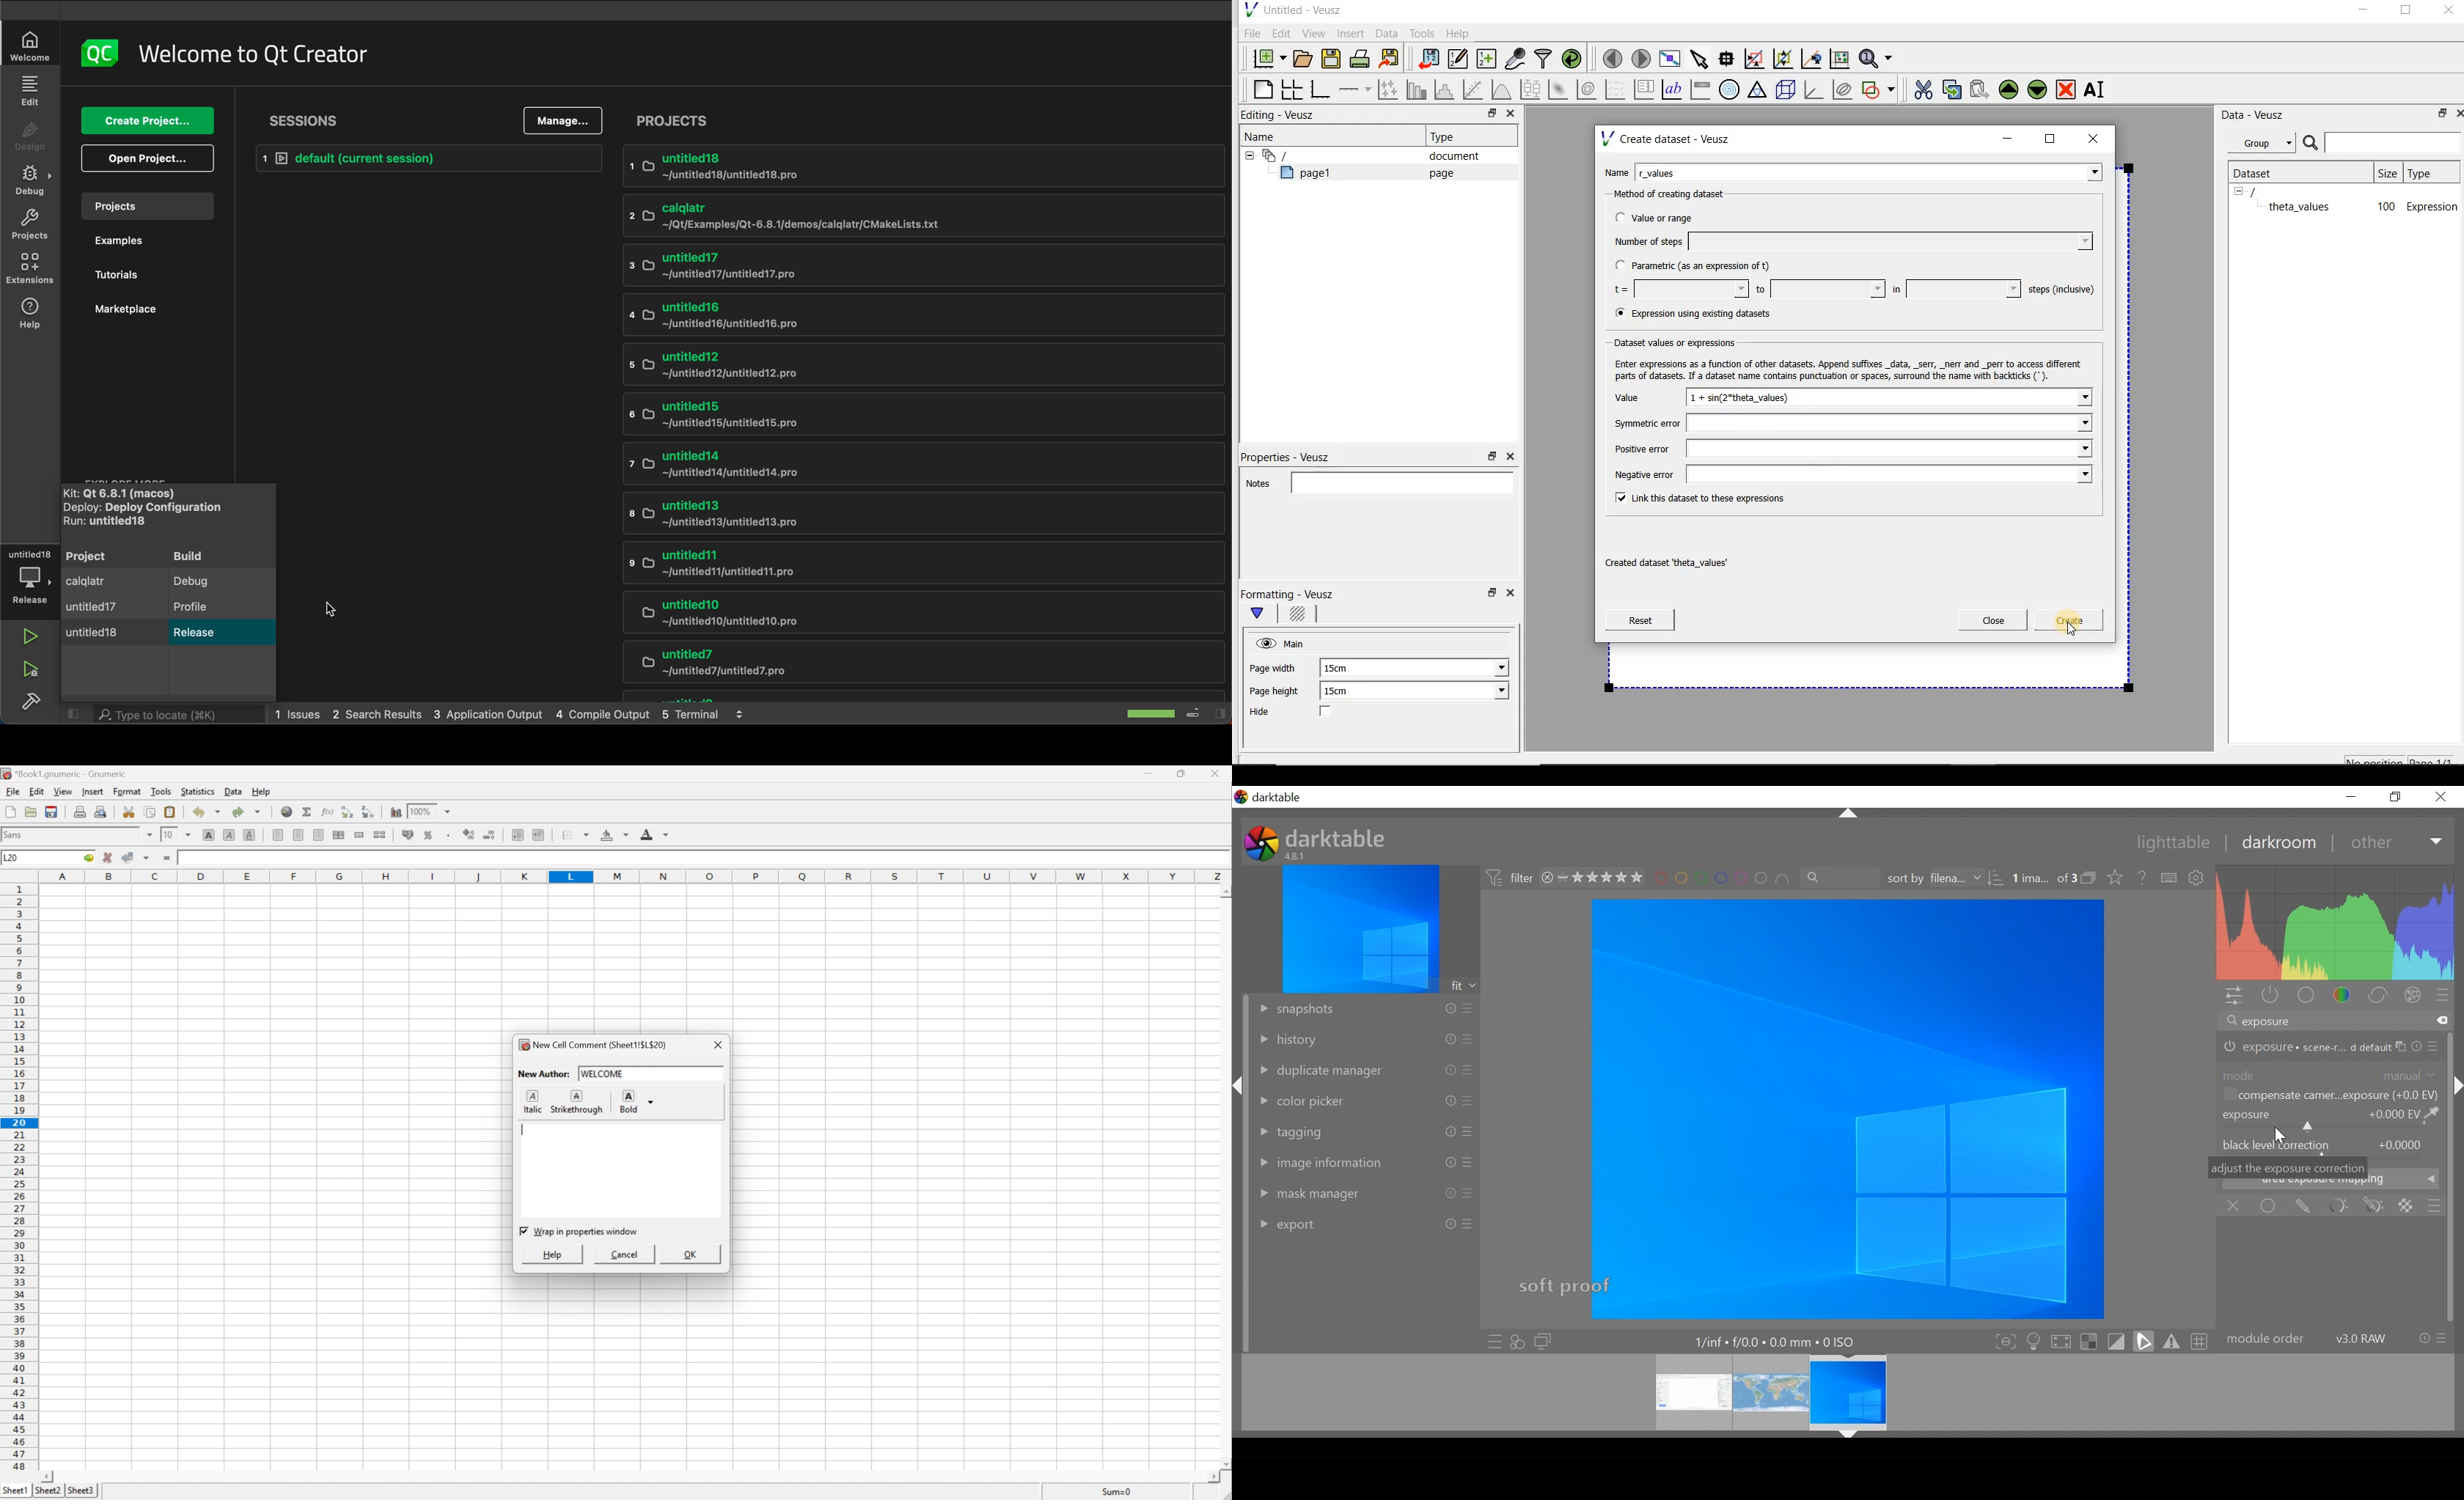 The height and width of the screenshot is (1512, 2464). Describe the element at coordinates (2305, 1048) in the screenshot. I see `exposure` at that location.